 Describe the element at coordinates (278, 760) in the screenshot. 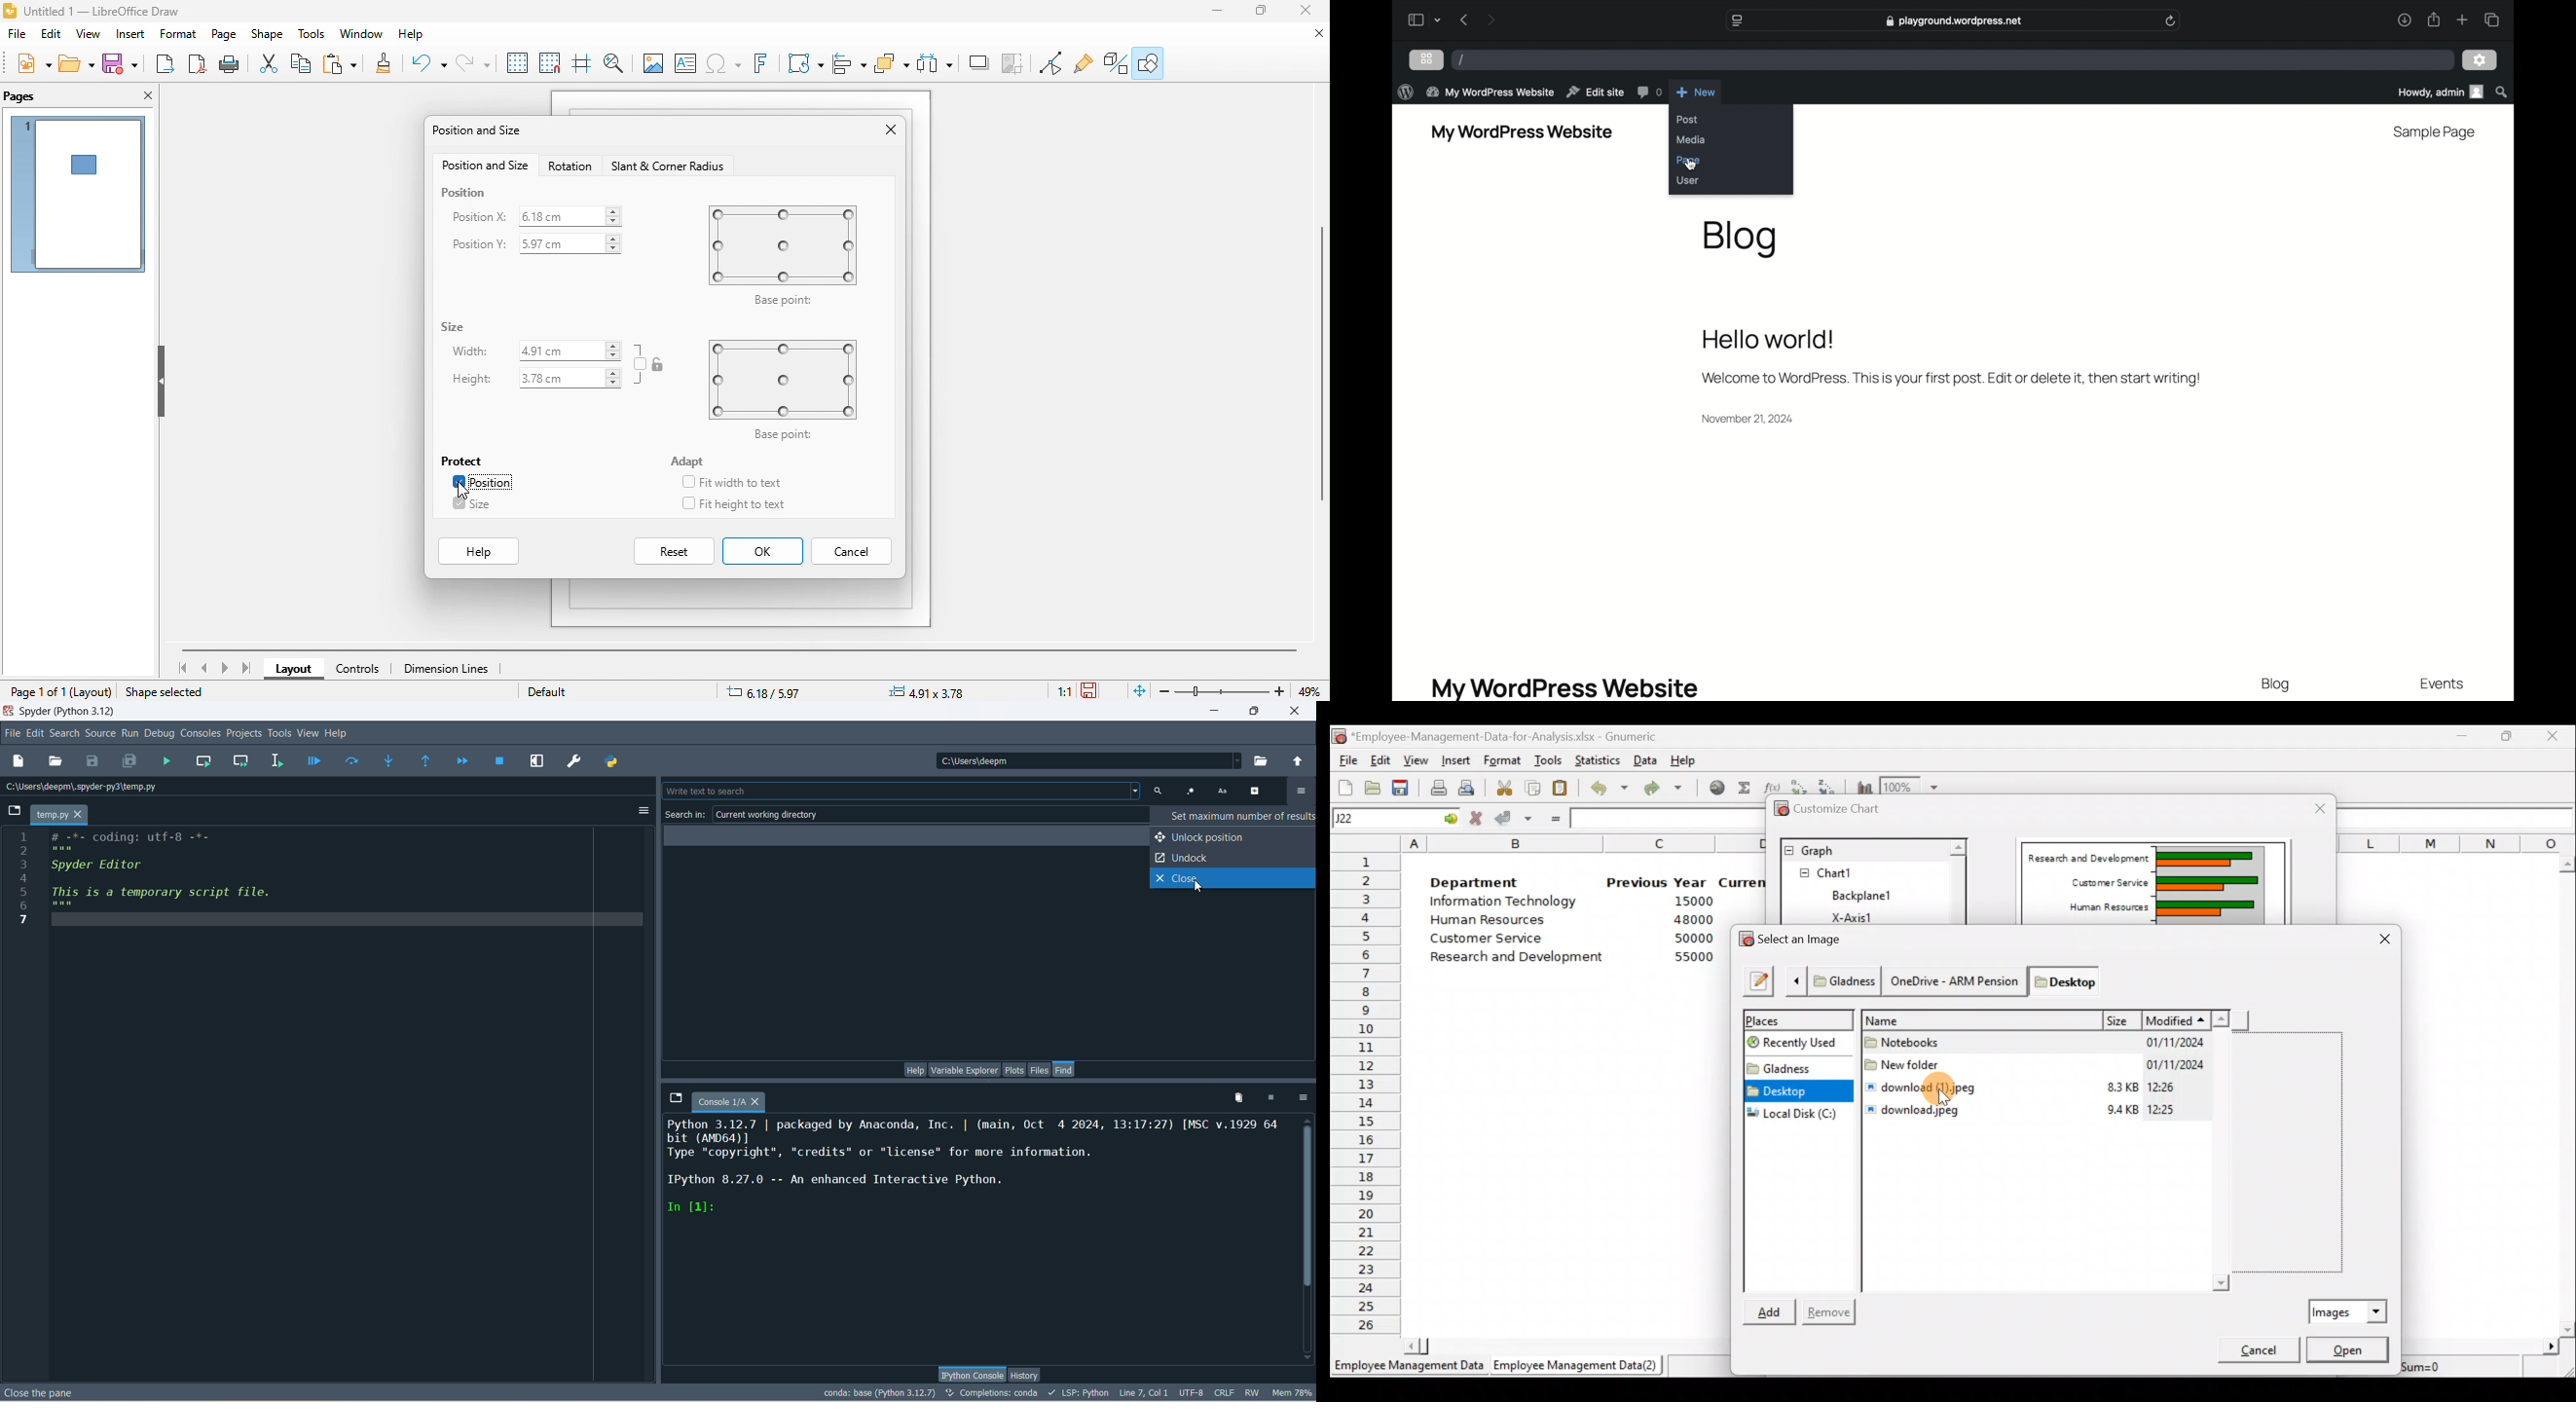

I see `run selection` at that location.